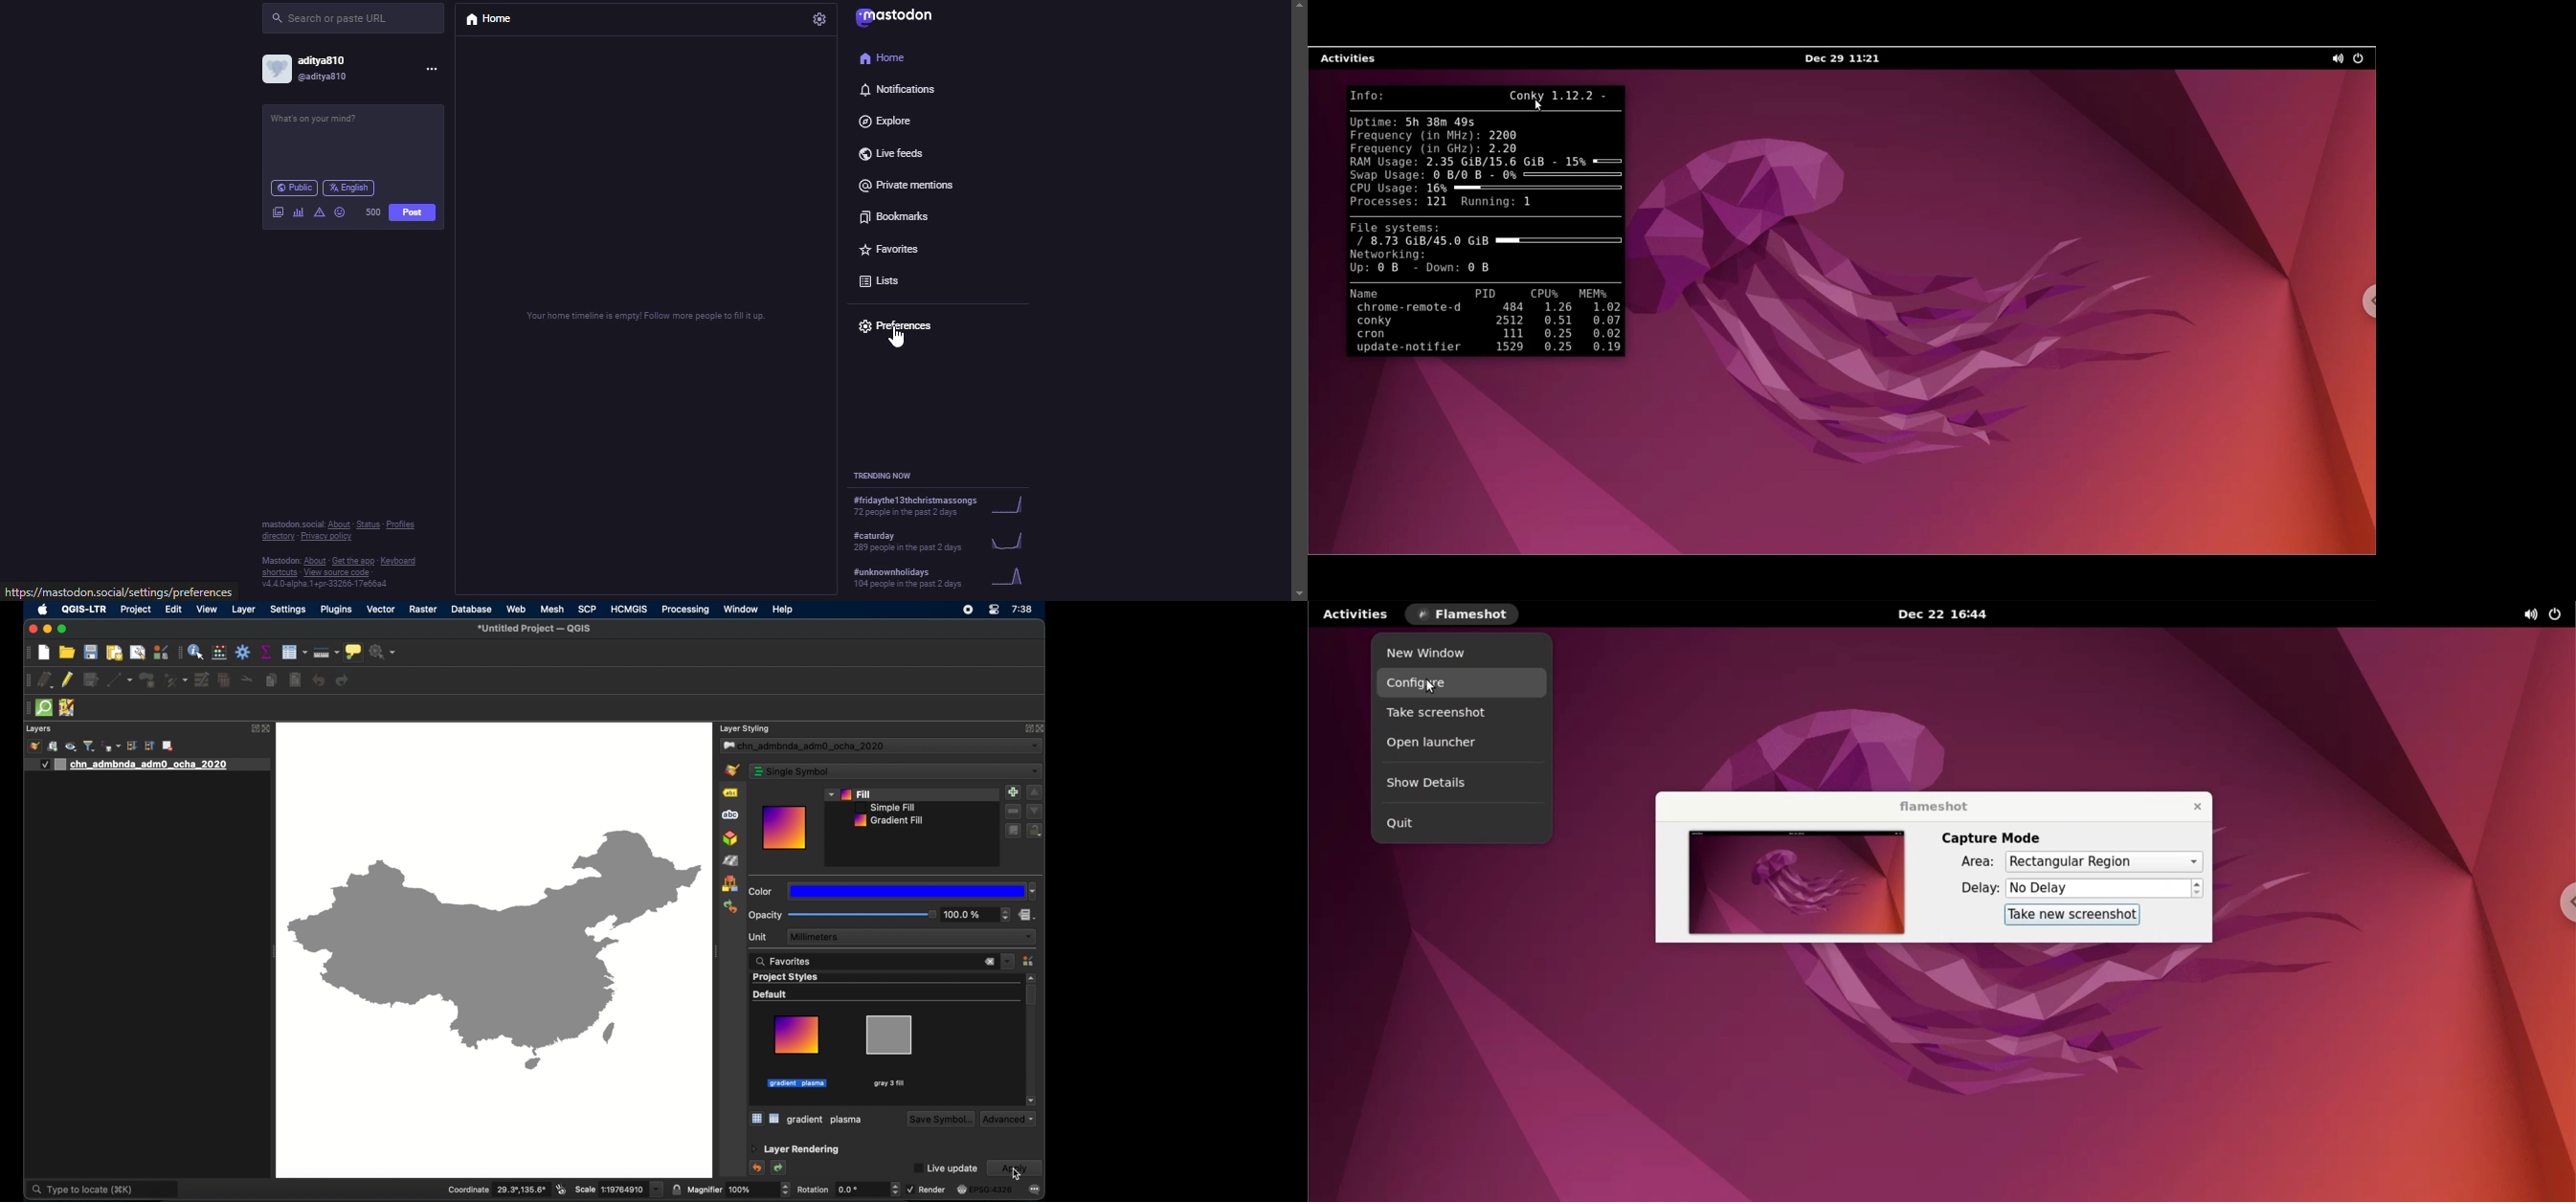 This screenshot has height=1204, width=2576. What do you see at coordinates (293, 524) in the screenshot?
I see `mastodon social:` at bounding box center [293, 524].